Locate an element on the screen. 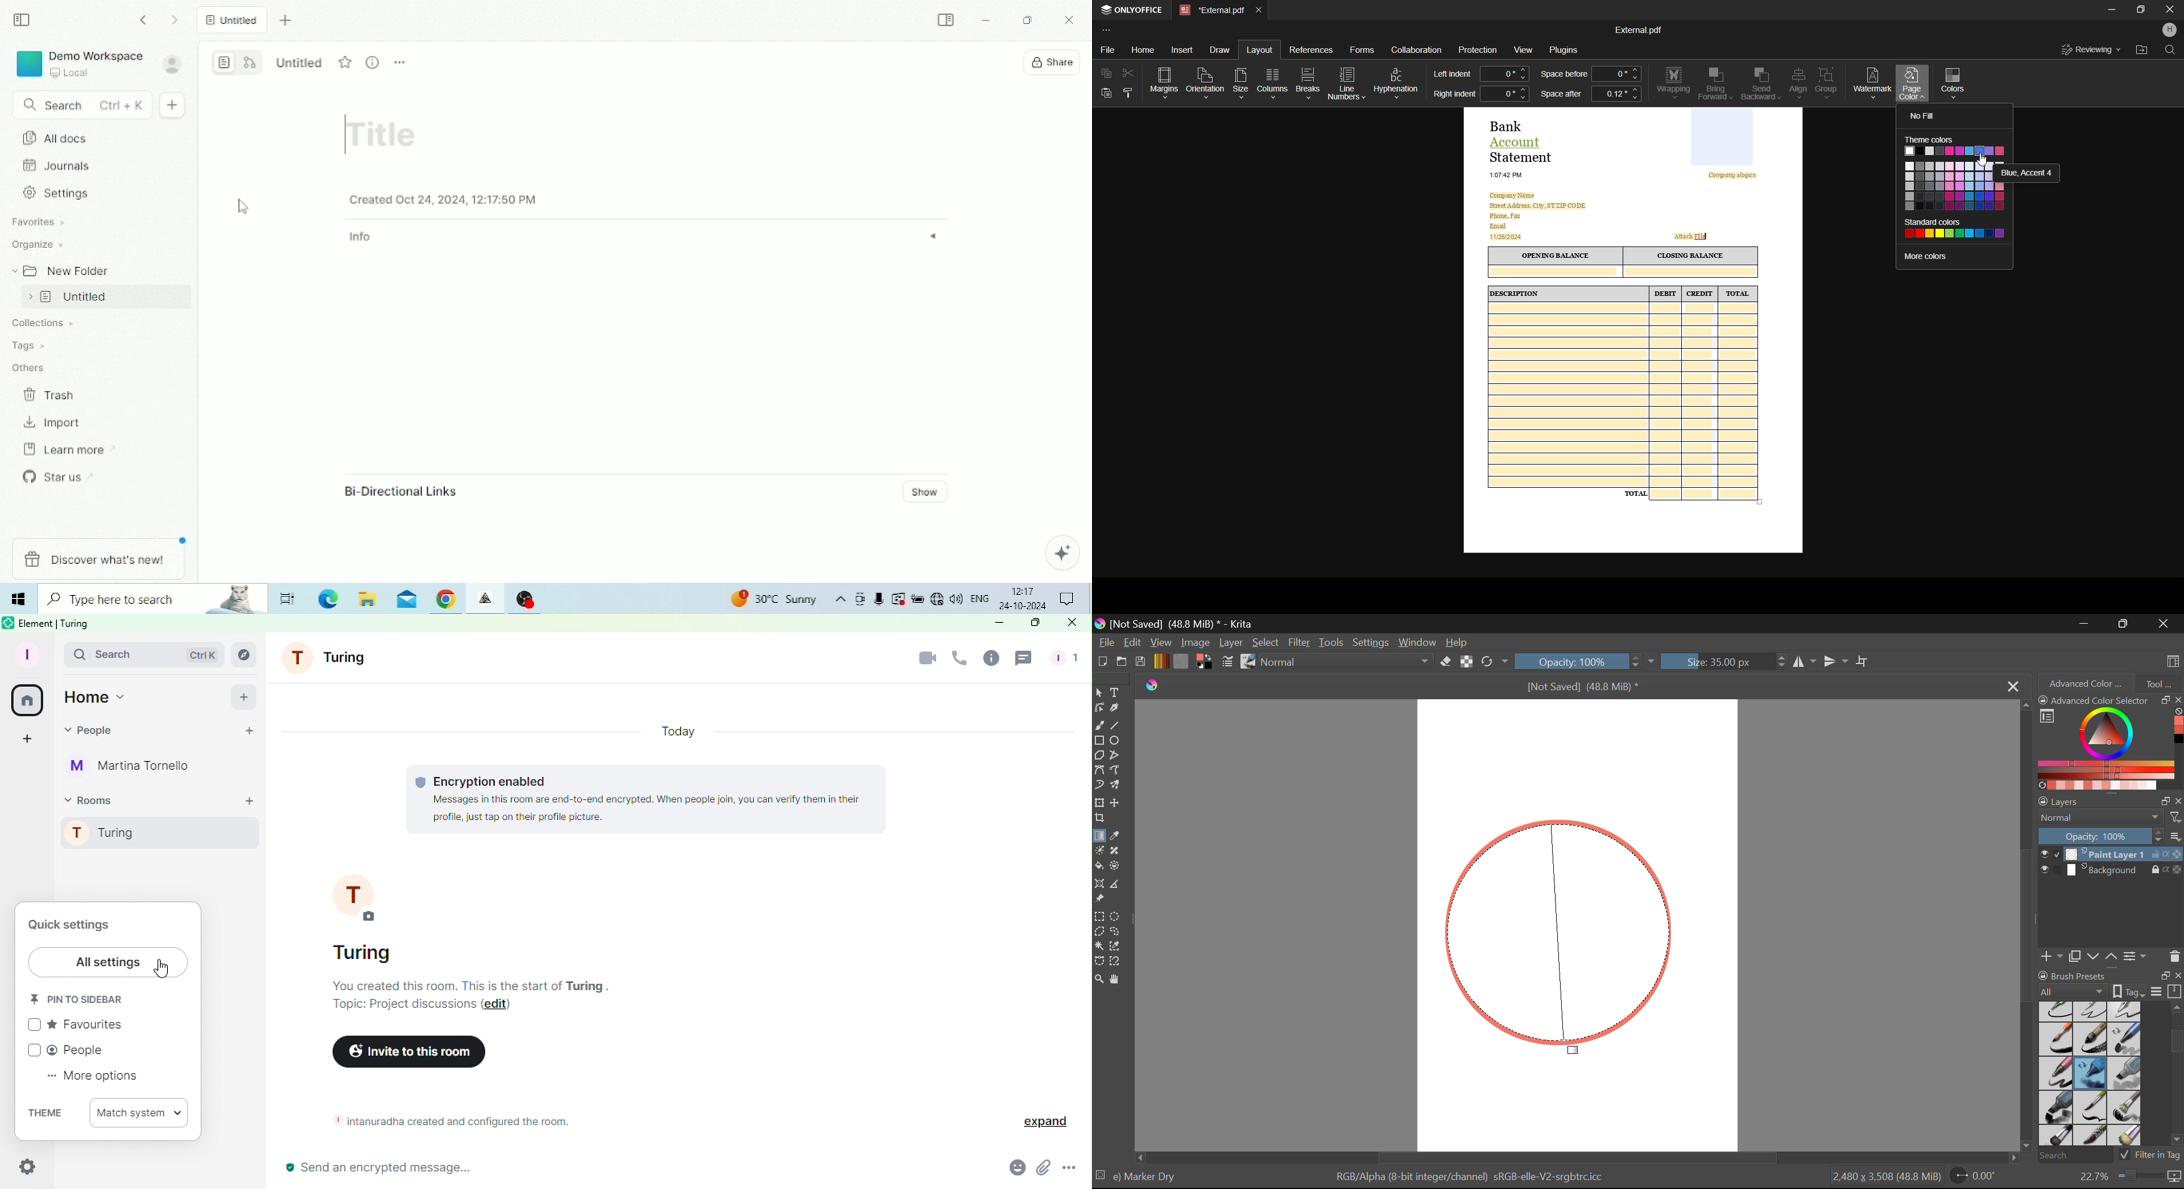  Smart Patch Tool is located at coordinates (1117, 852).